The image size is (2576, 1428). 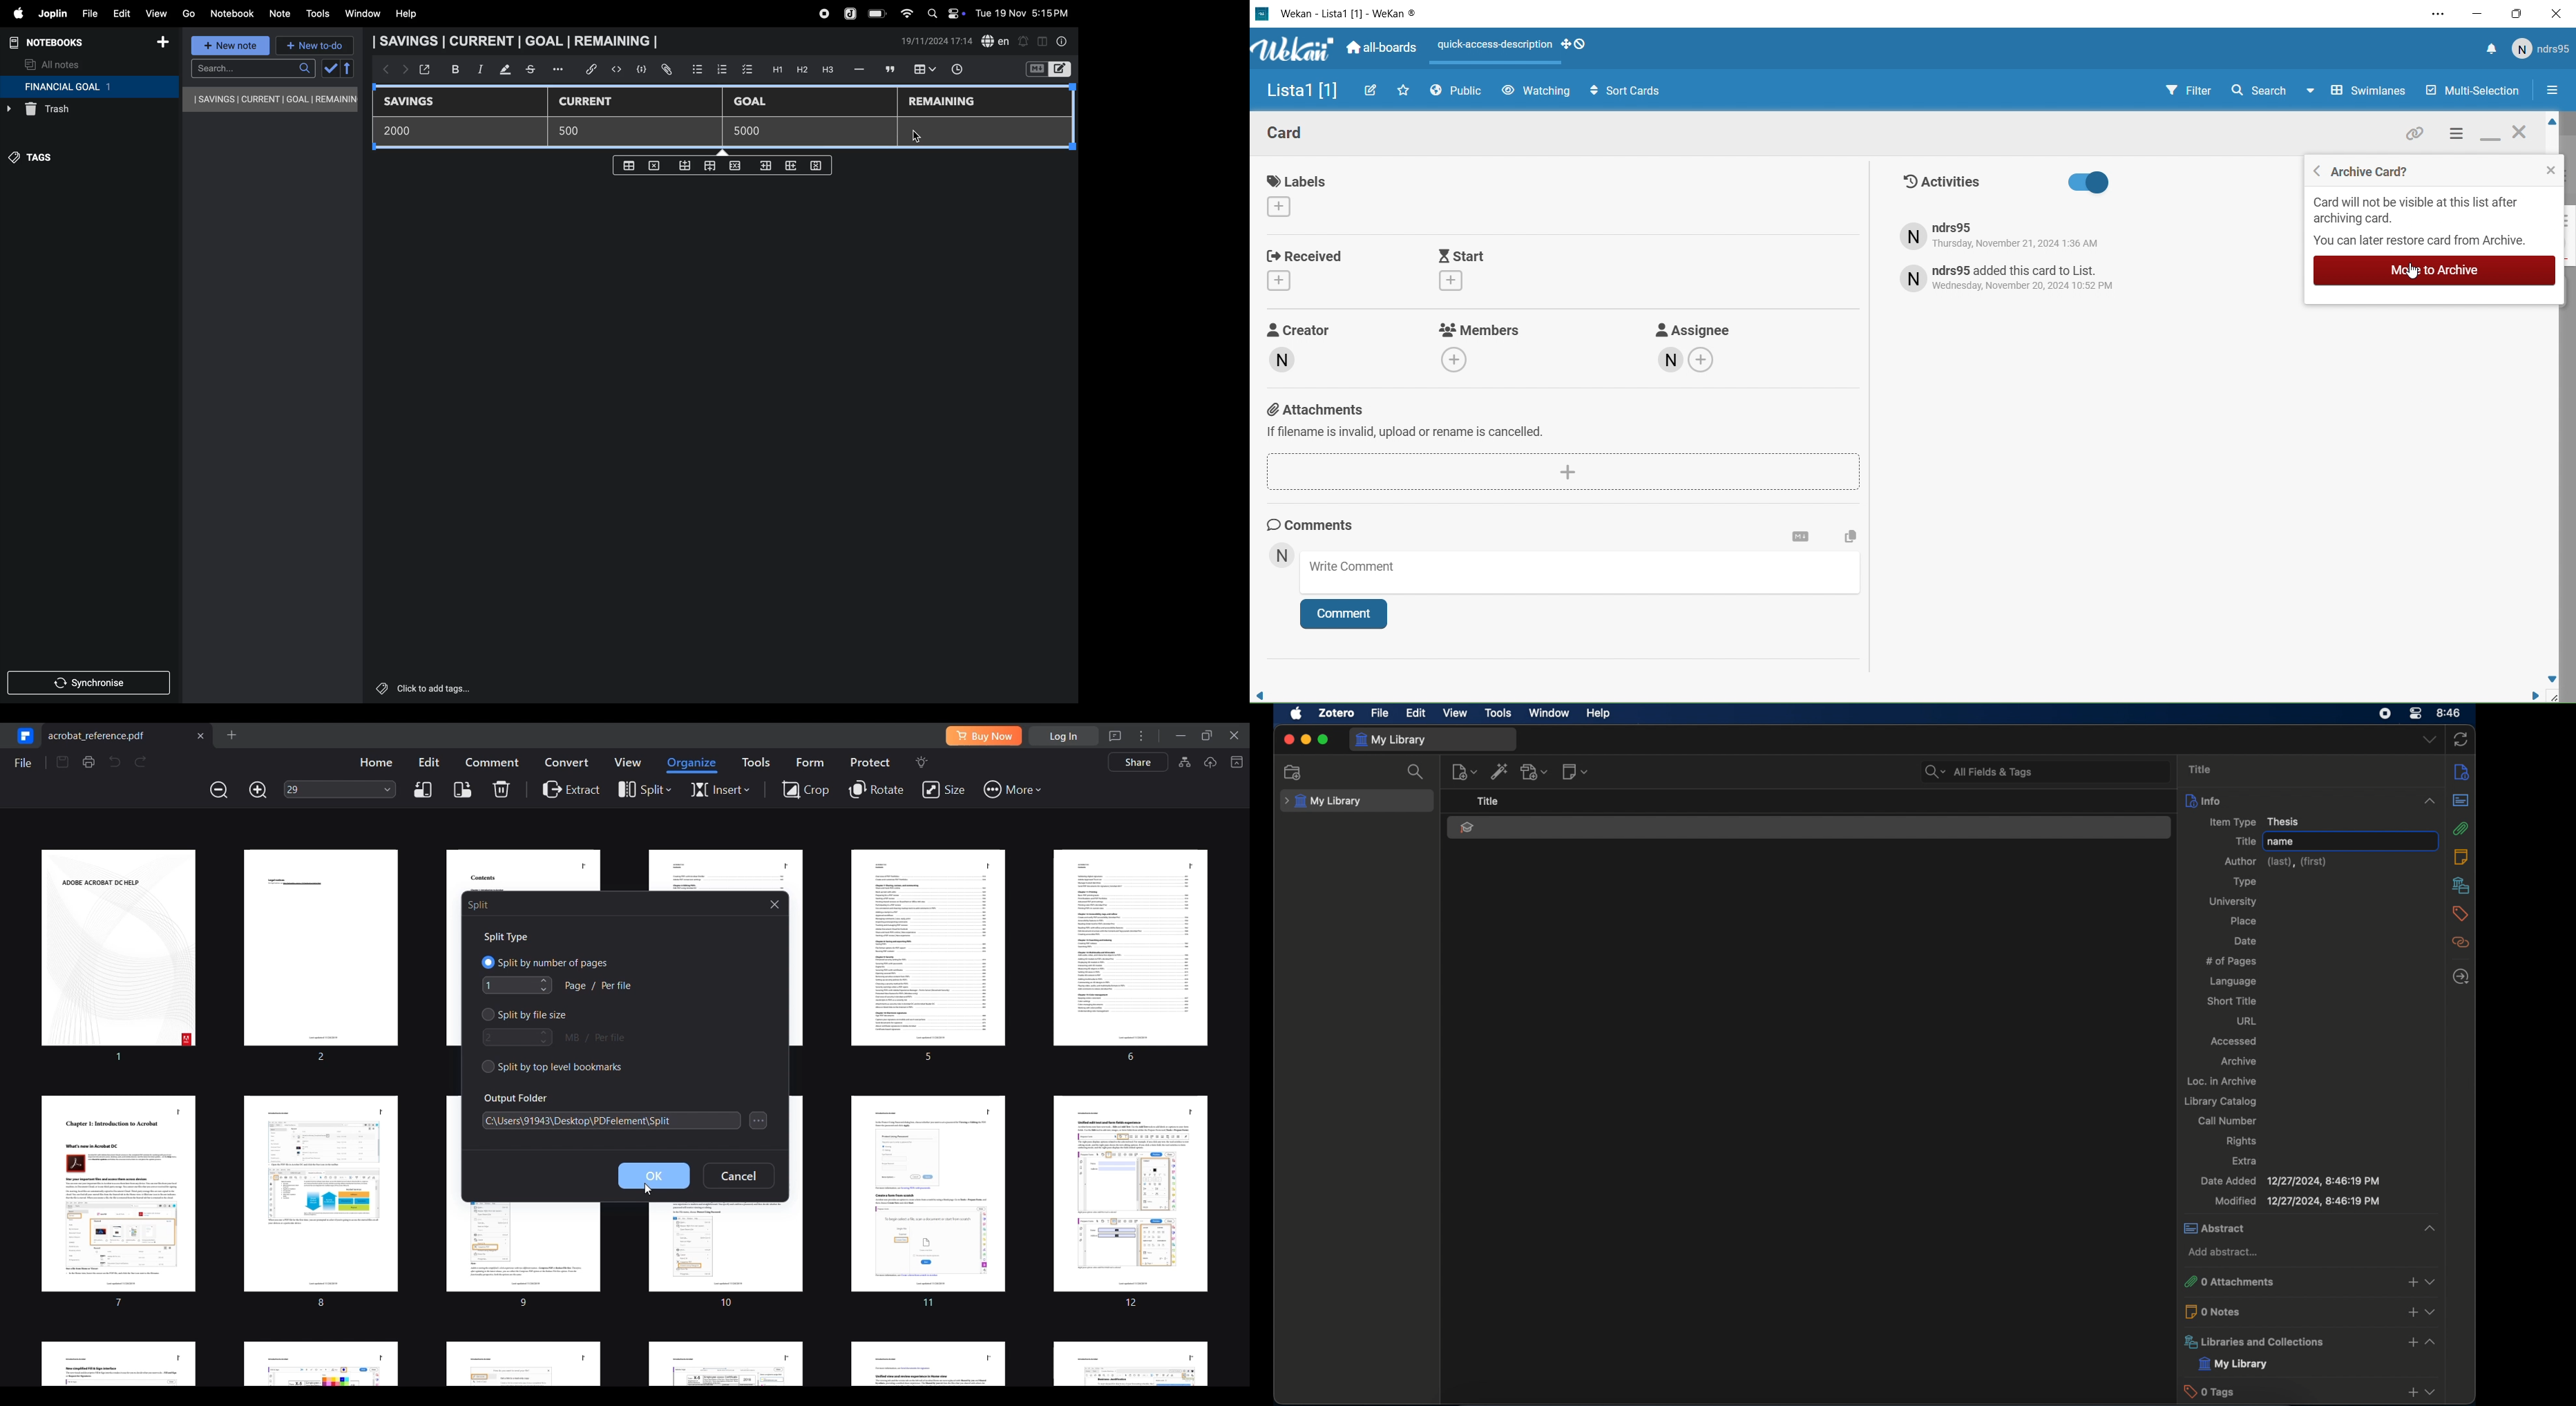 What do you see at coordinates (2246, 941) in the screenshot?
I see `date` at bounding box center [2246, 941].